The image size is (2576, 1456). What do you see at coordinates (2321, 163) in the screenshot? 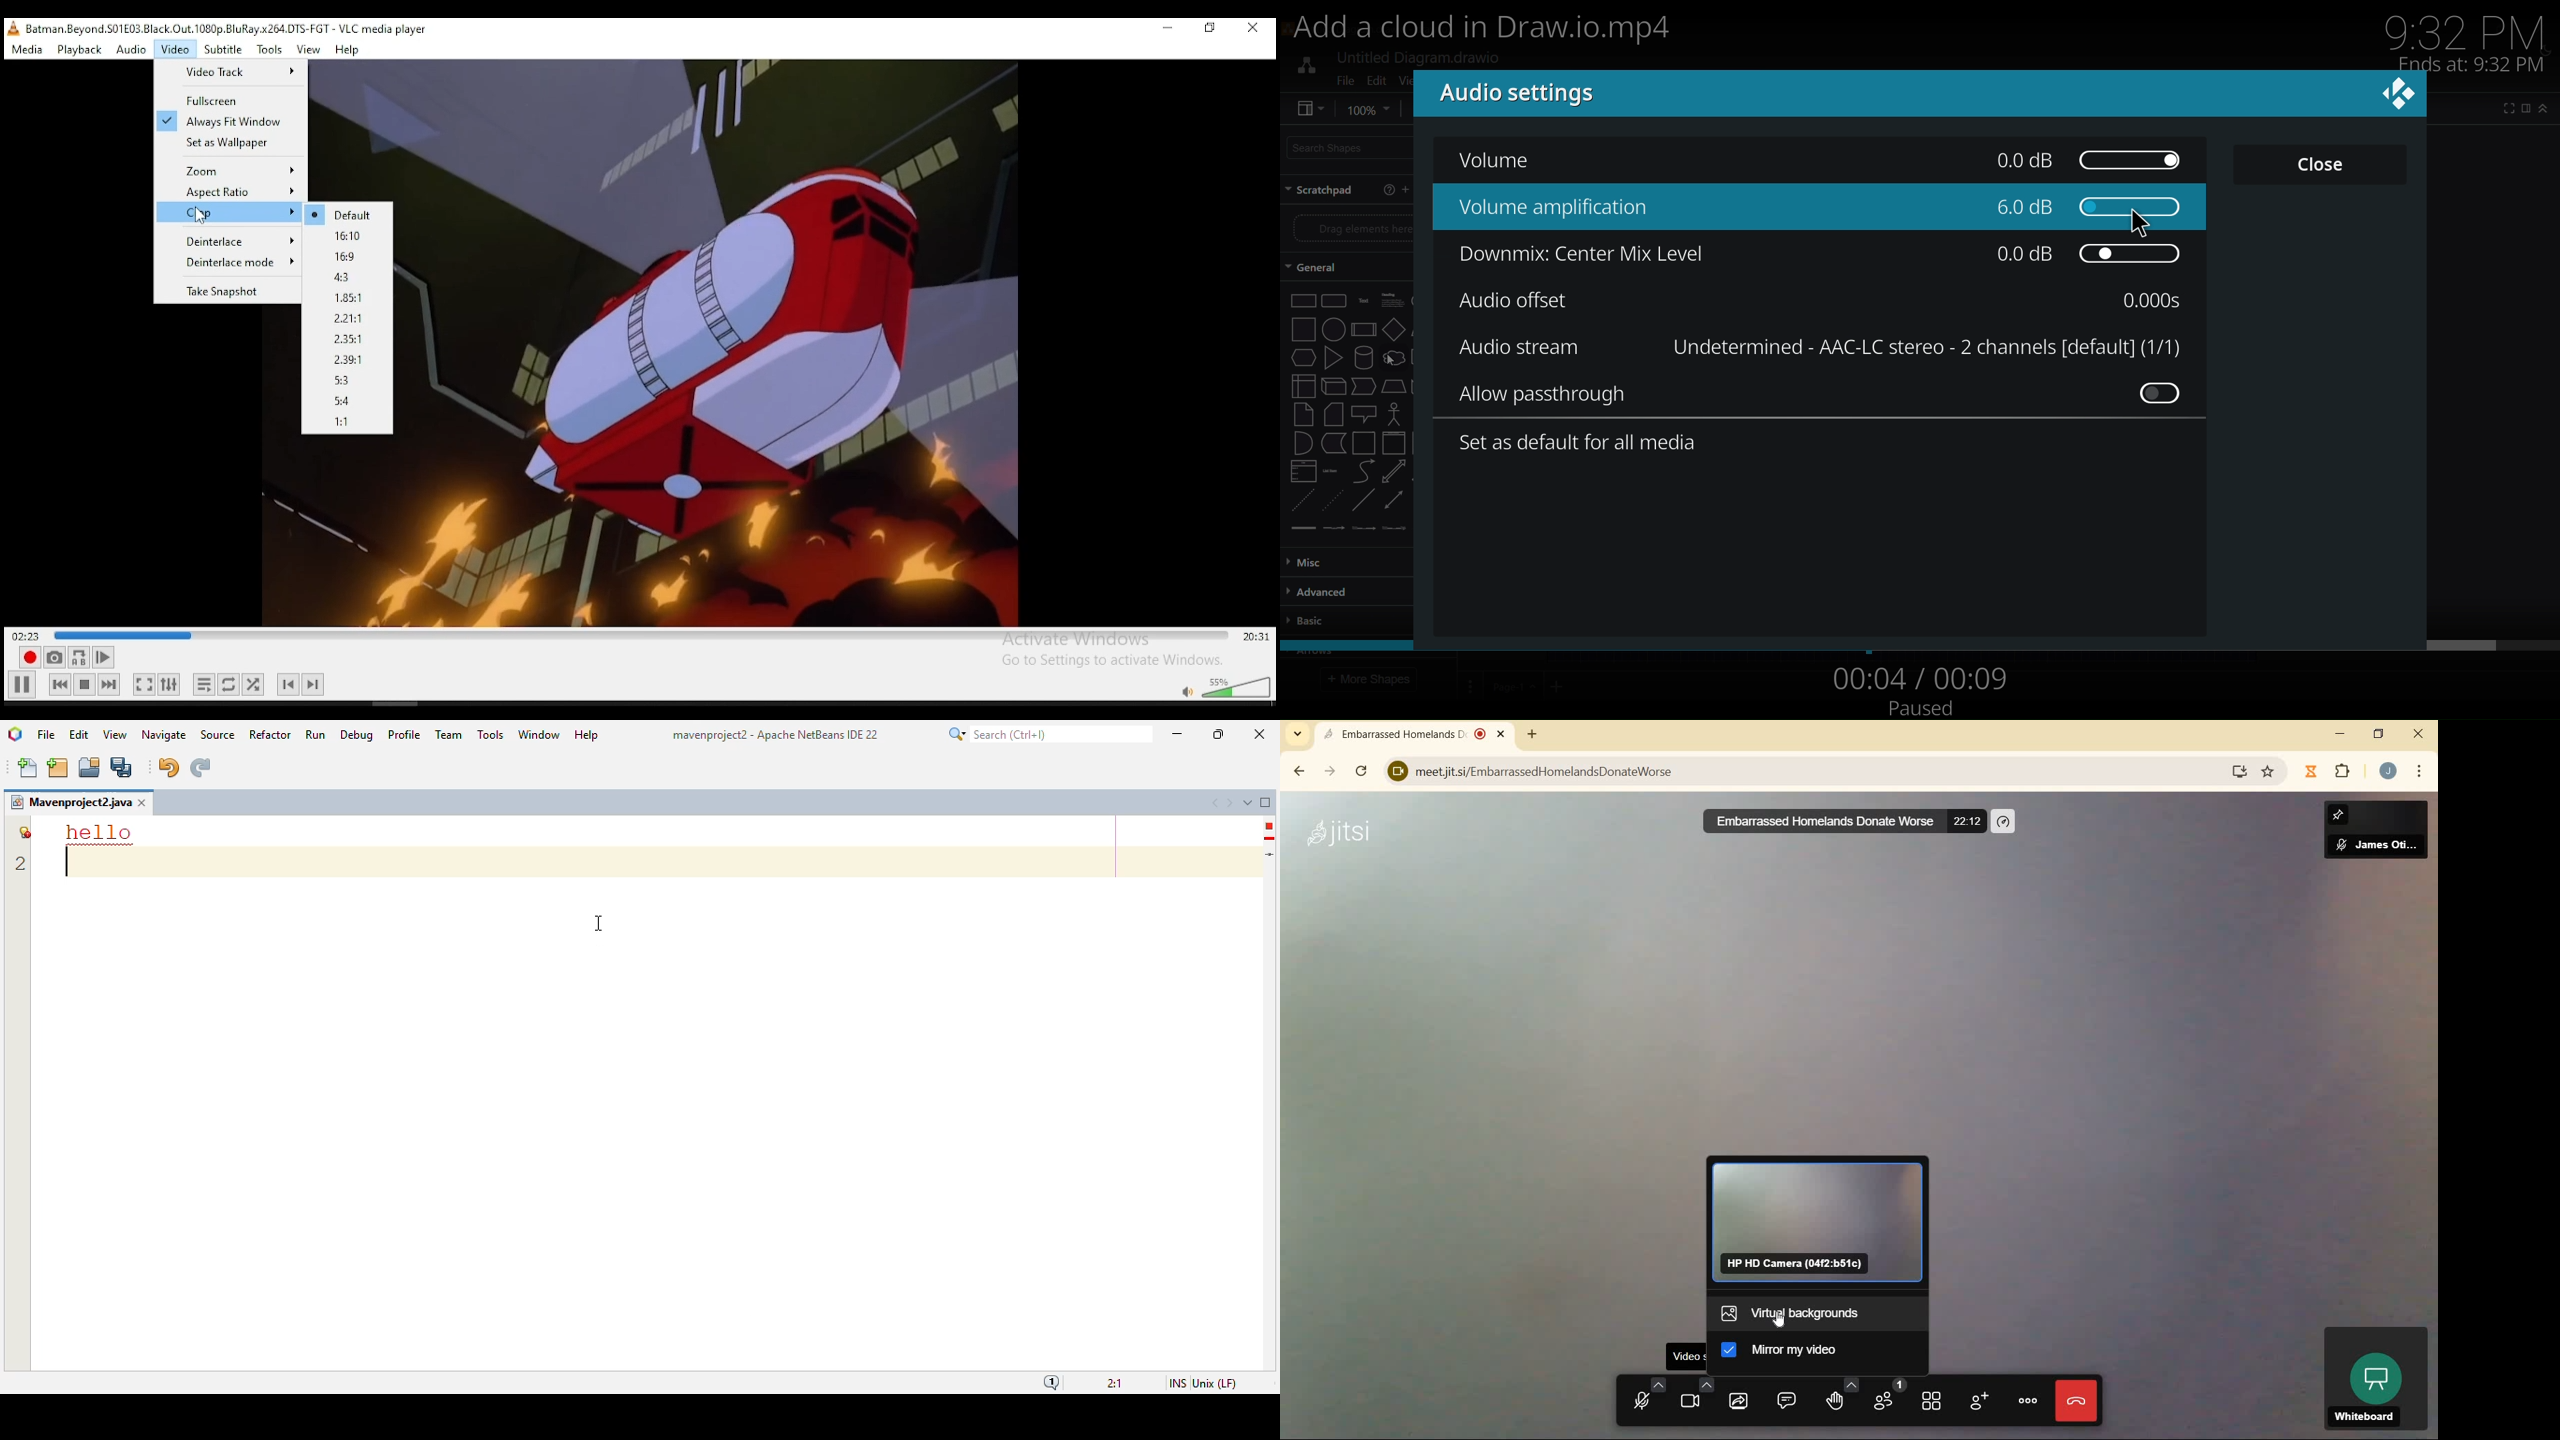
I see `close` at bounding box center [2321, 163].